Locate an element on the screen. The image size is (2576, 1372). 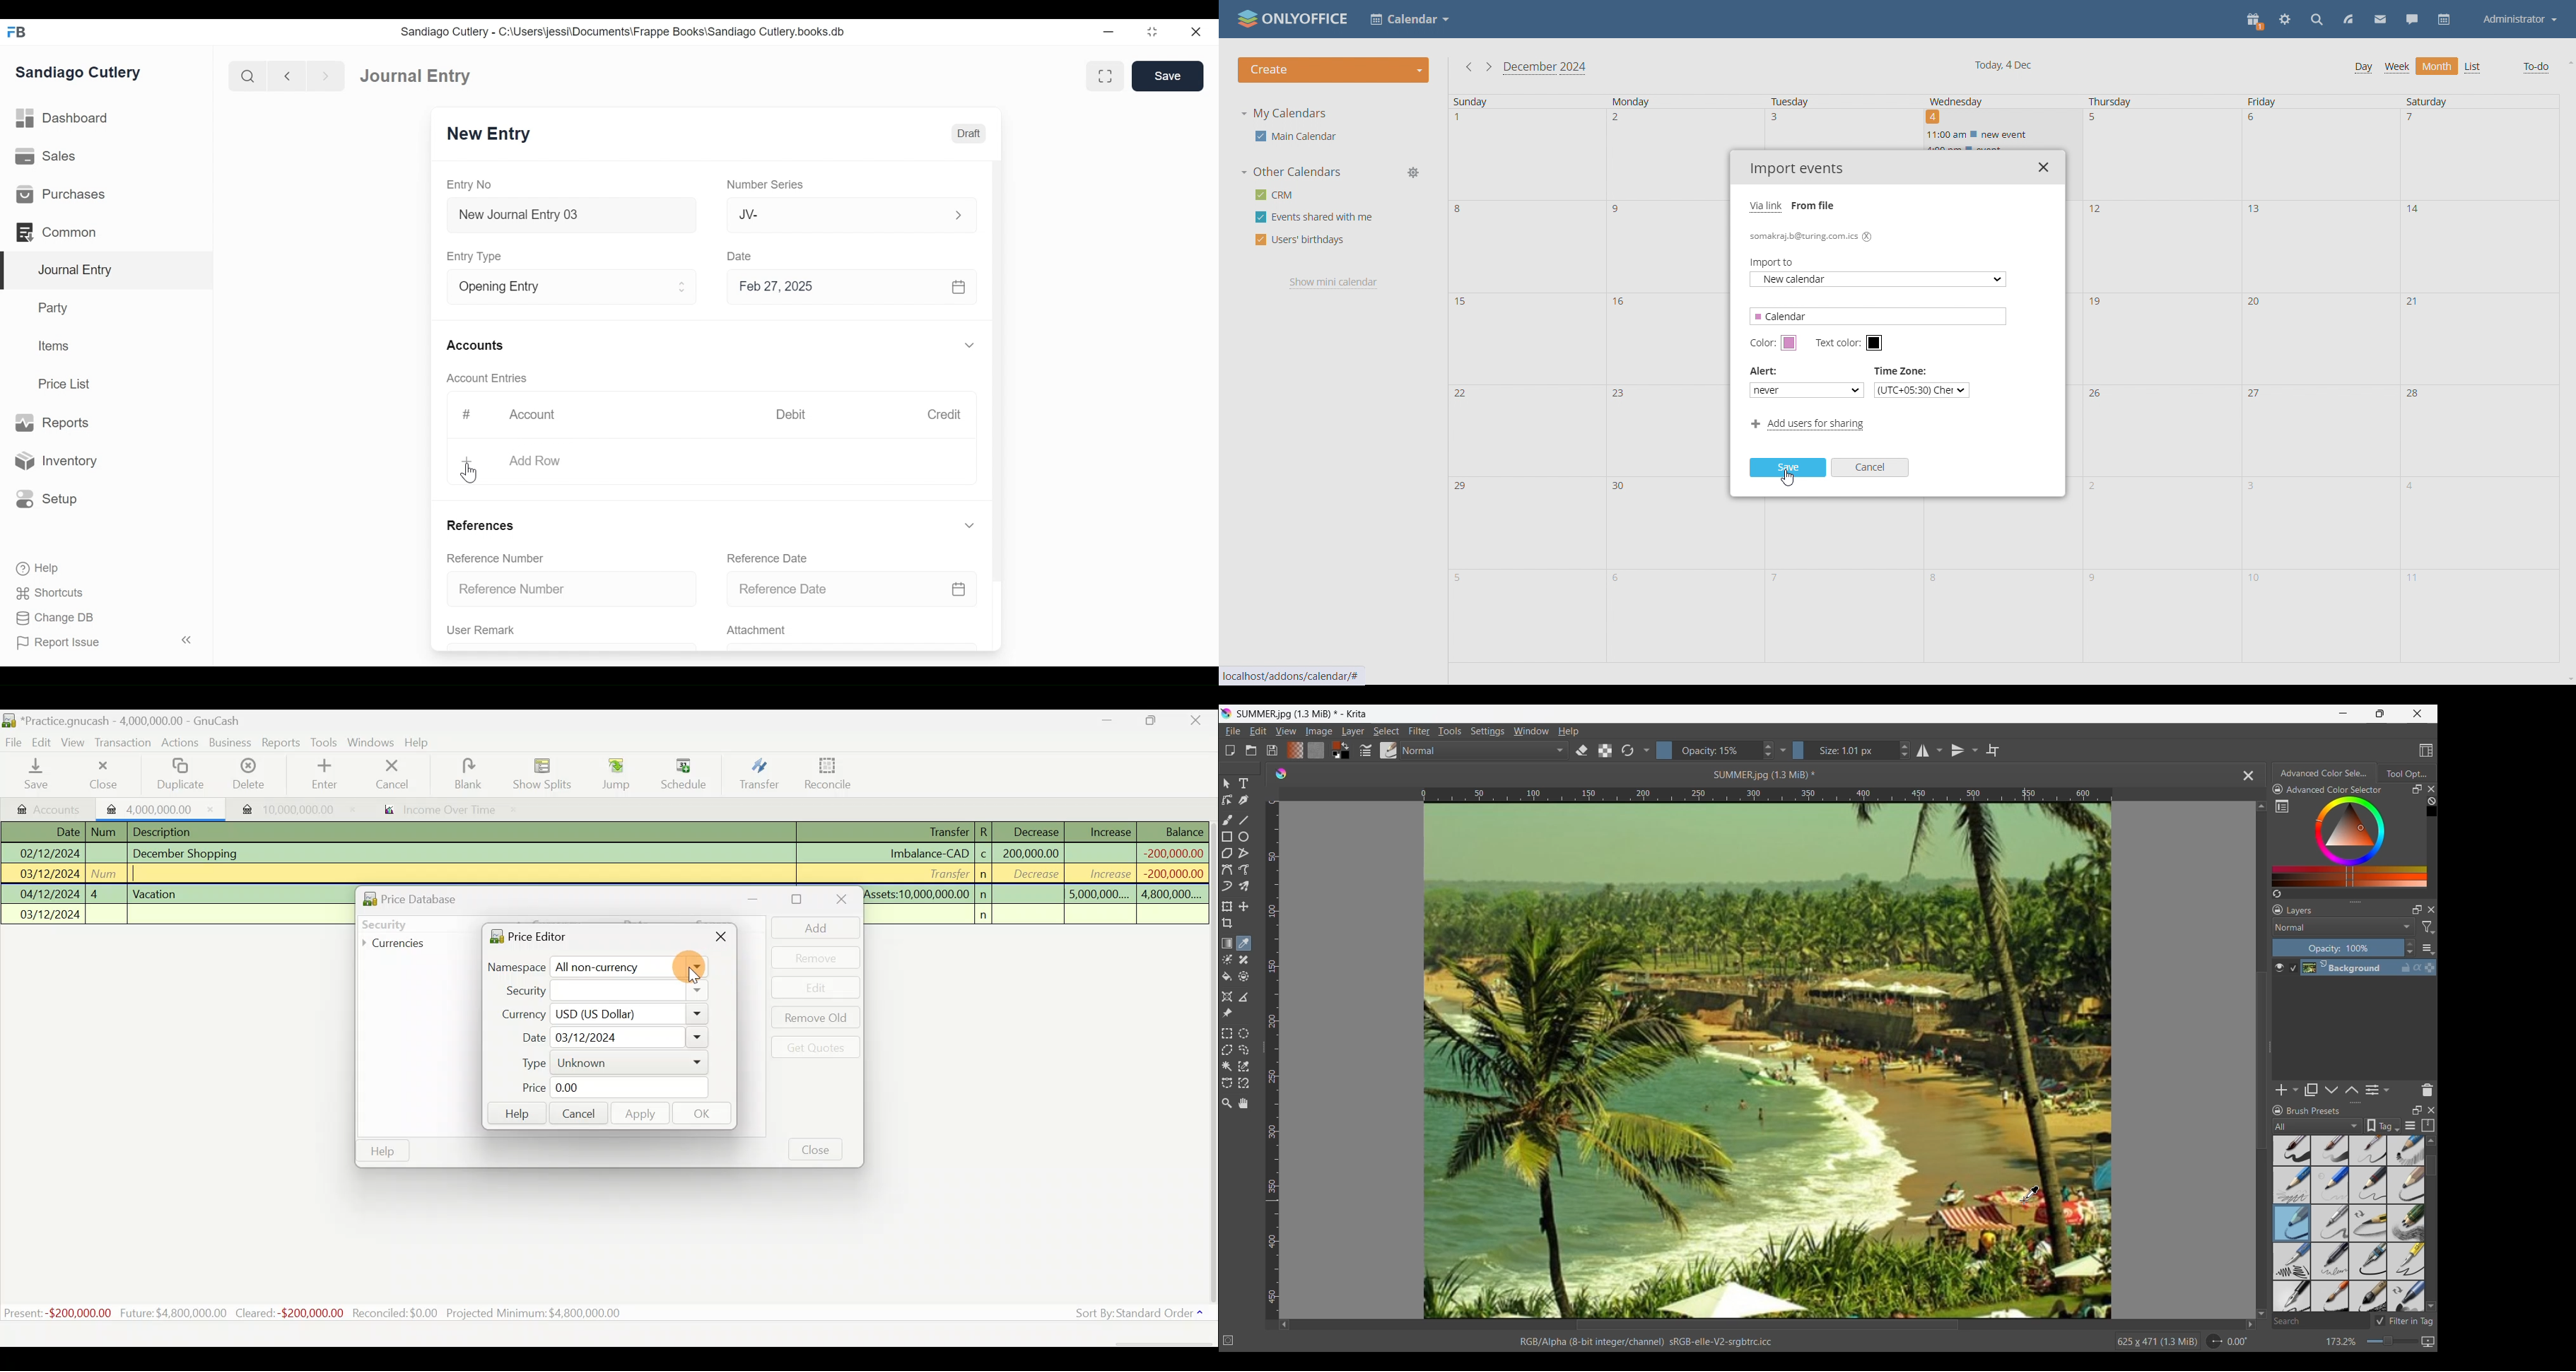
New Entry is located at coordinates (490, 135).